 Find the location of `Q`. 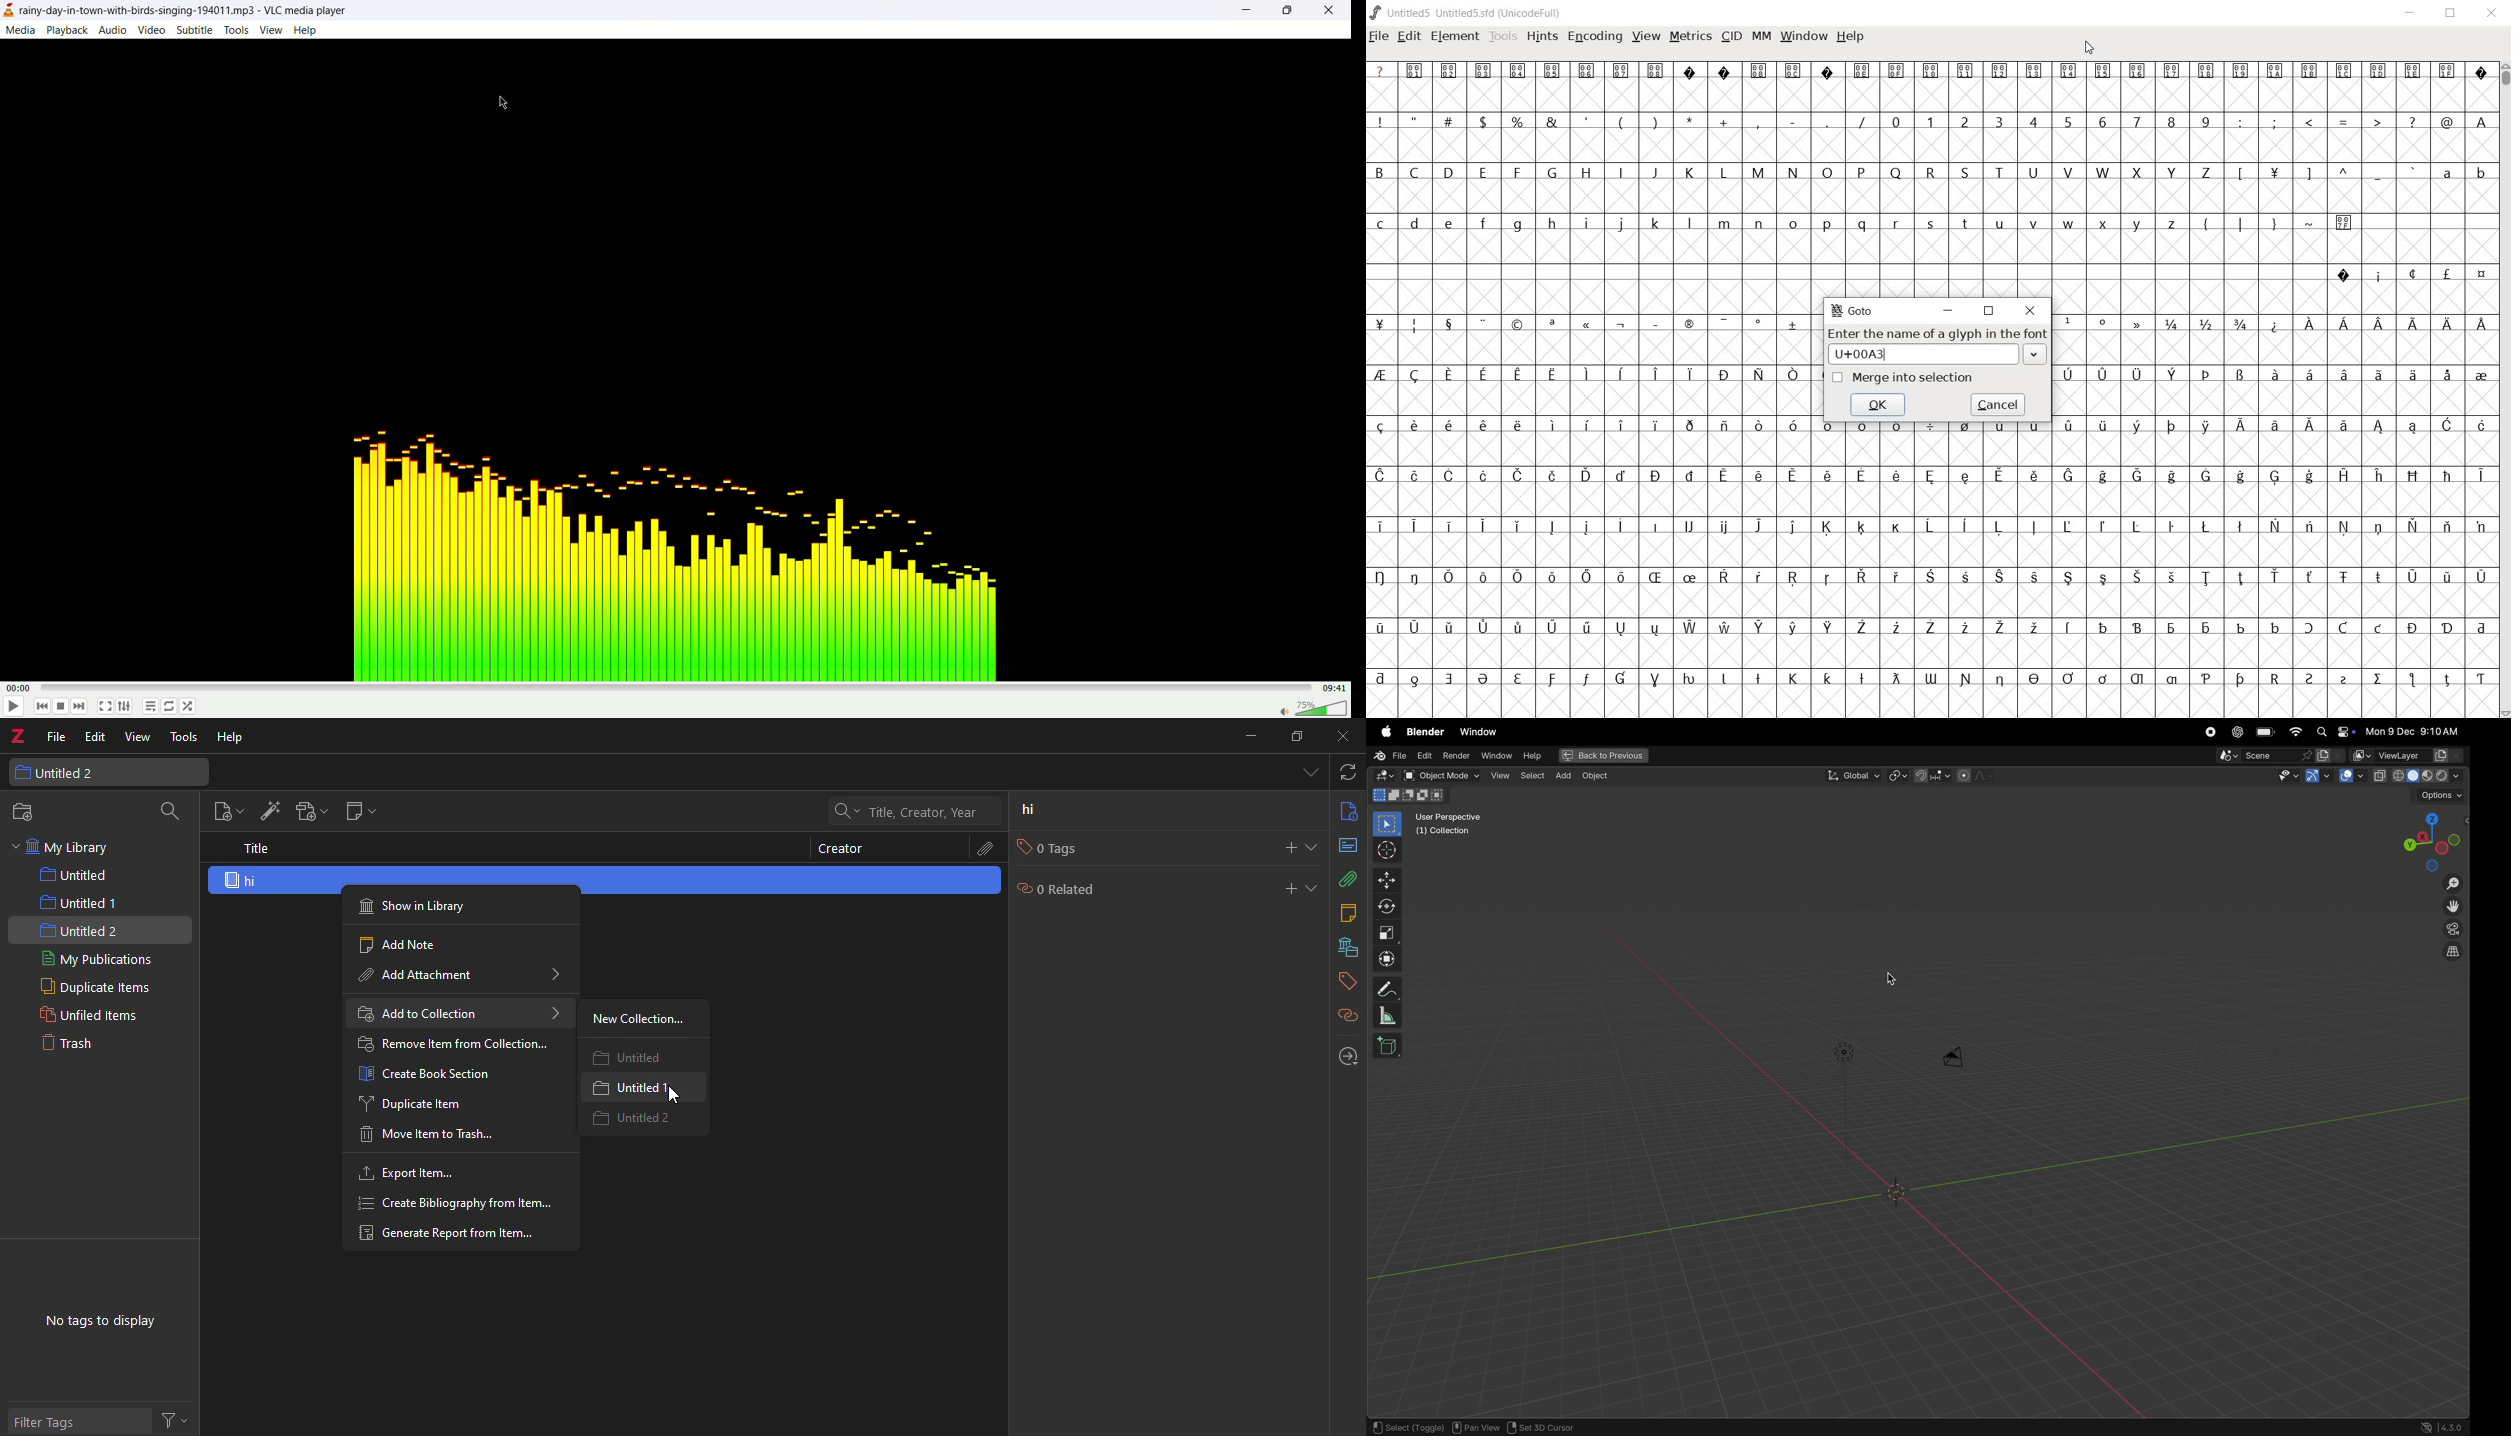

Q is located at coordinates (1894, 173).